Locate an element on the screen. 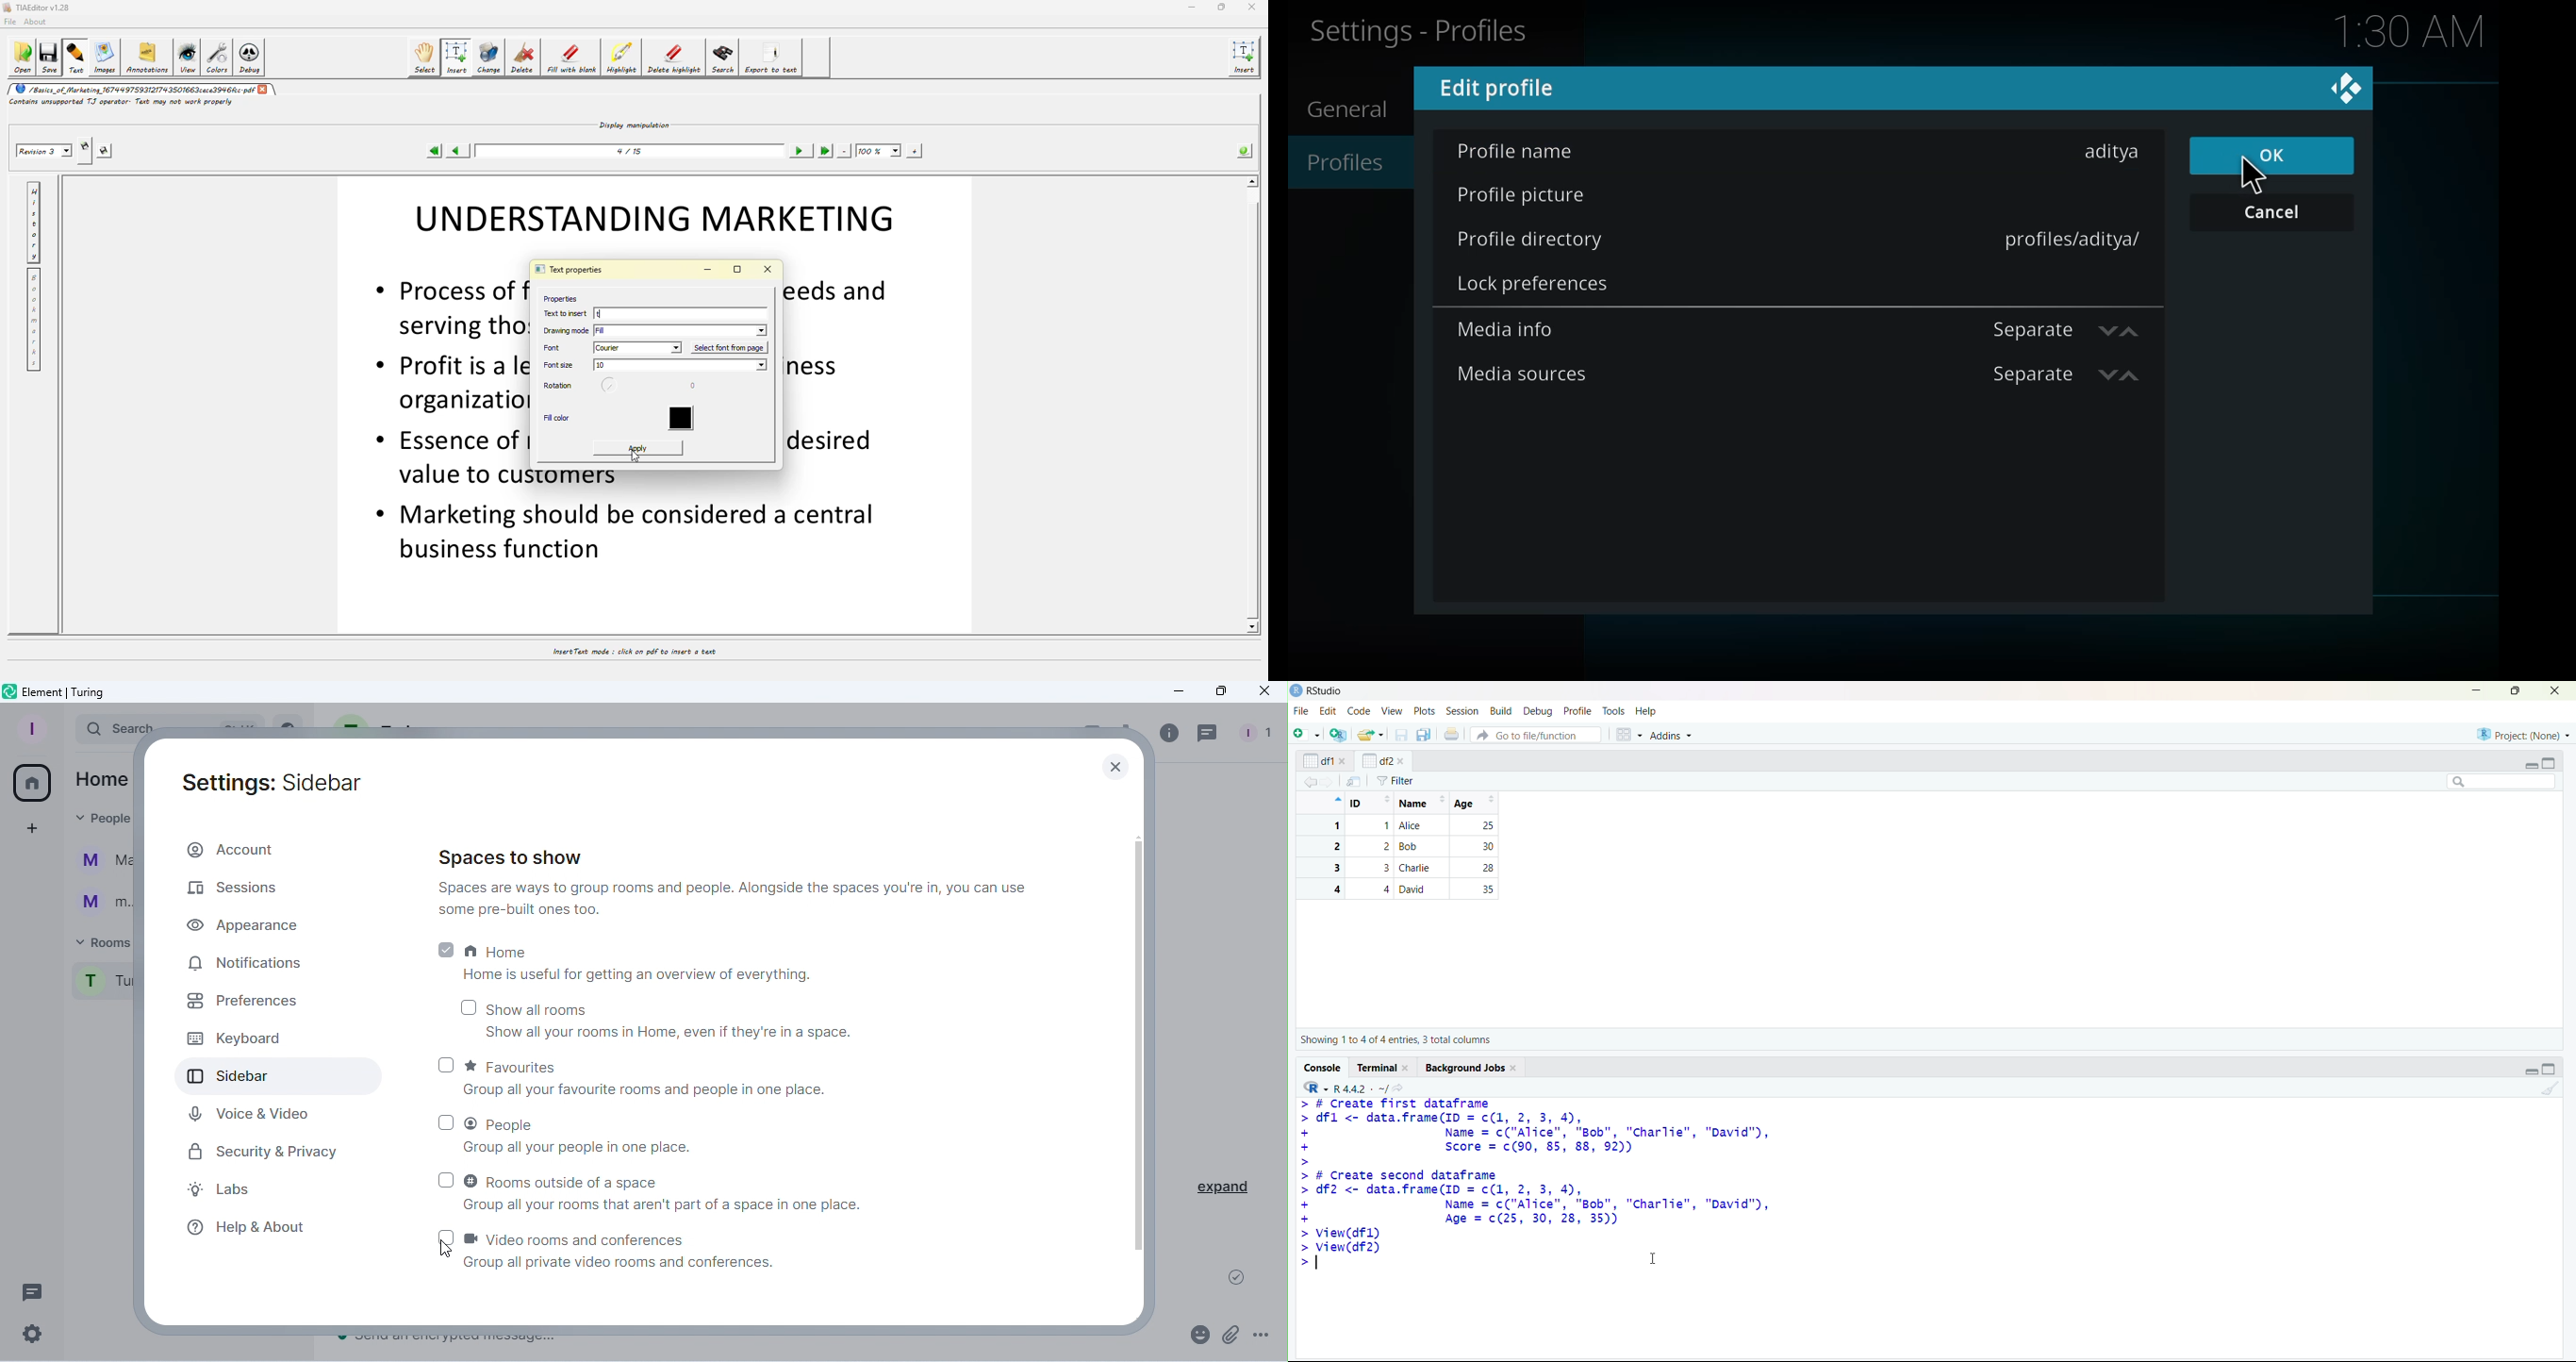  Background jobs is located at coordinates (1465, 1068).